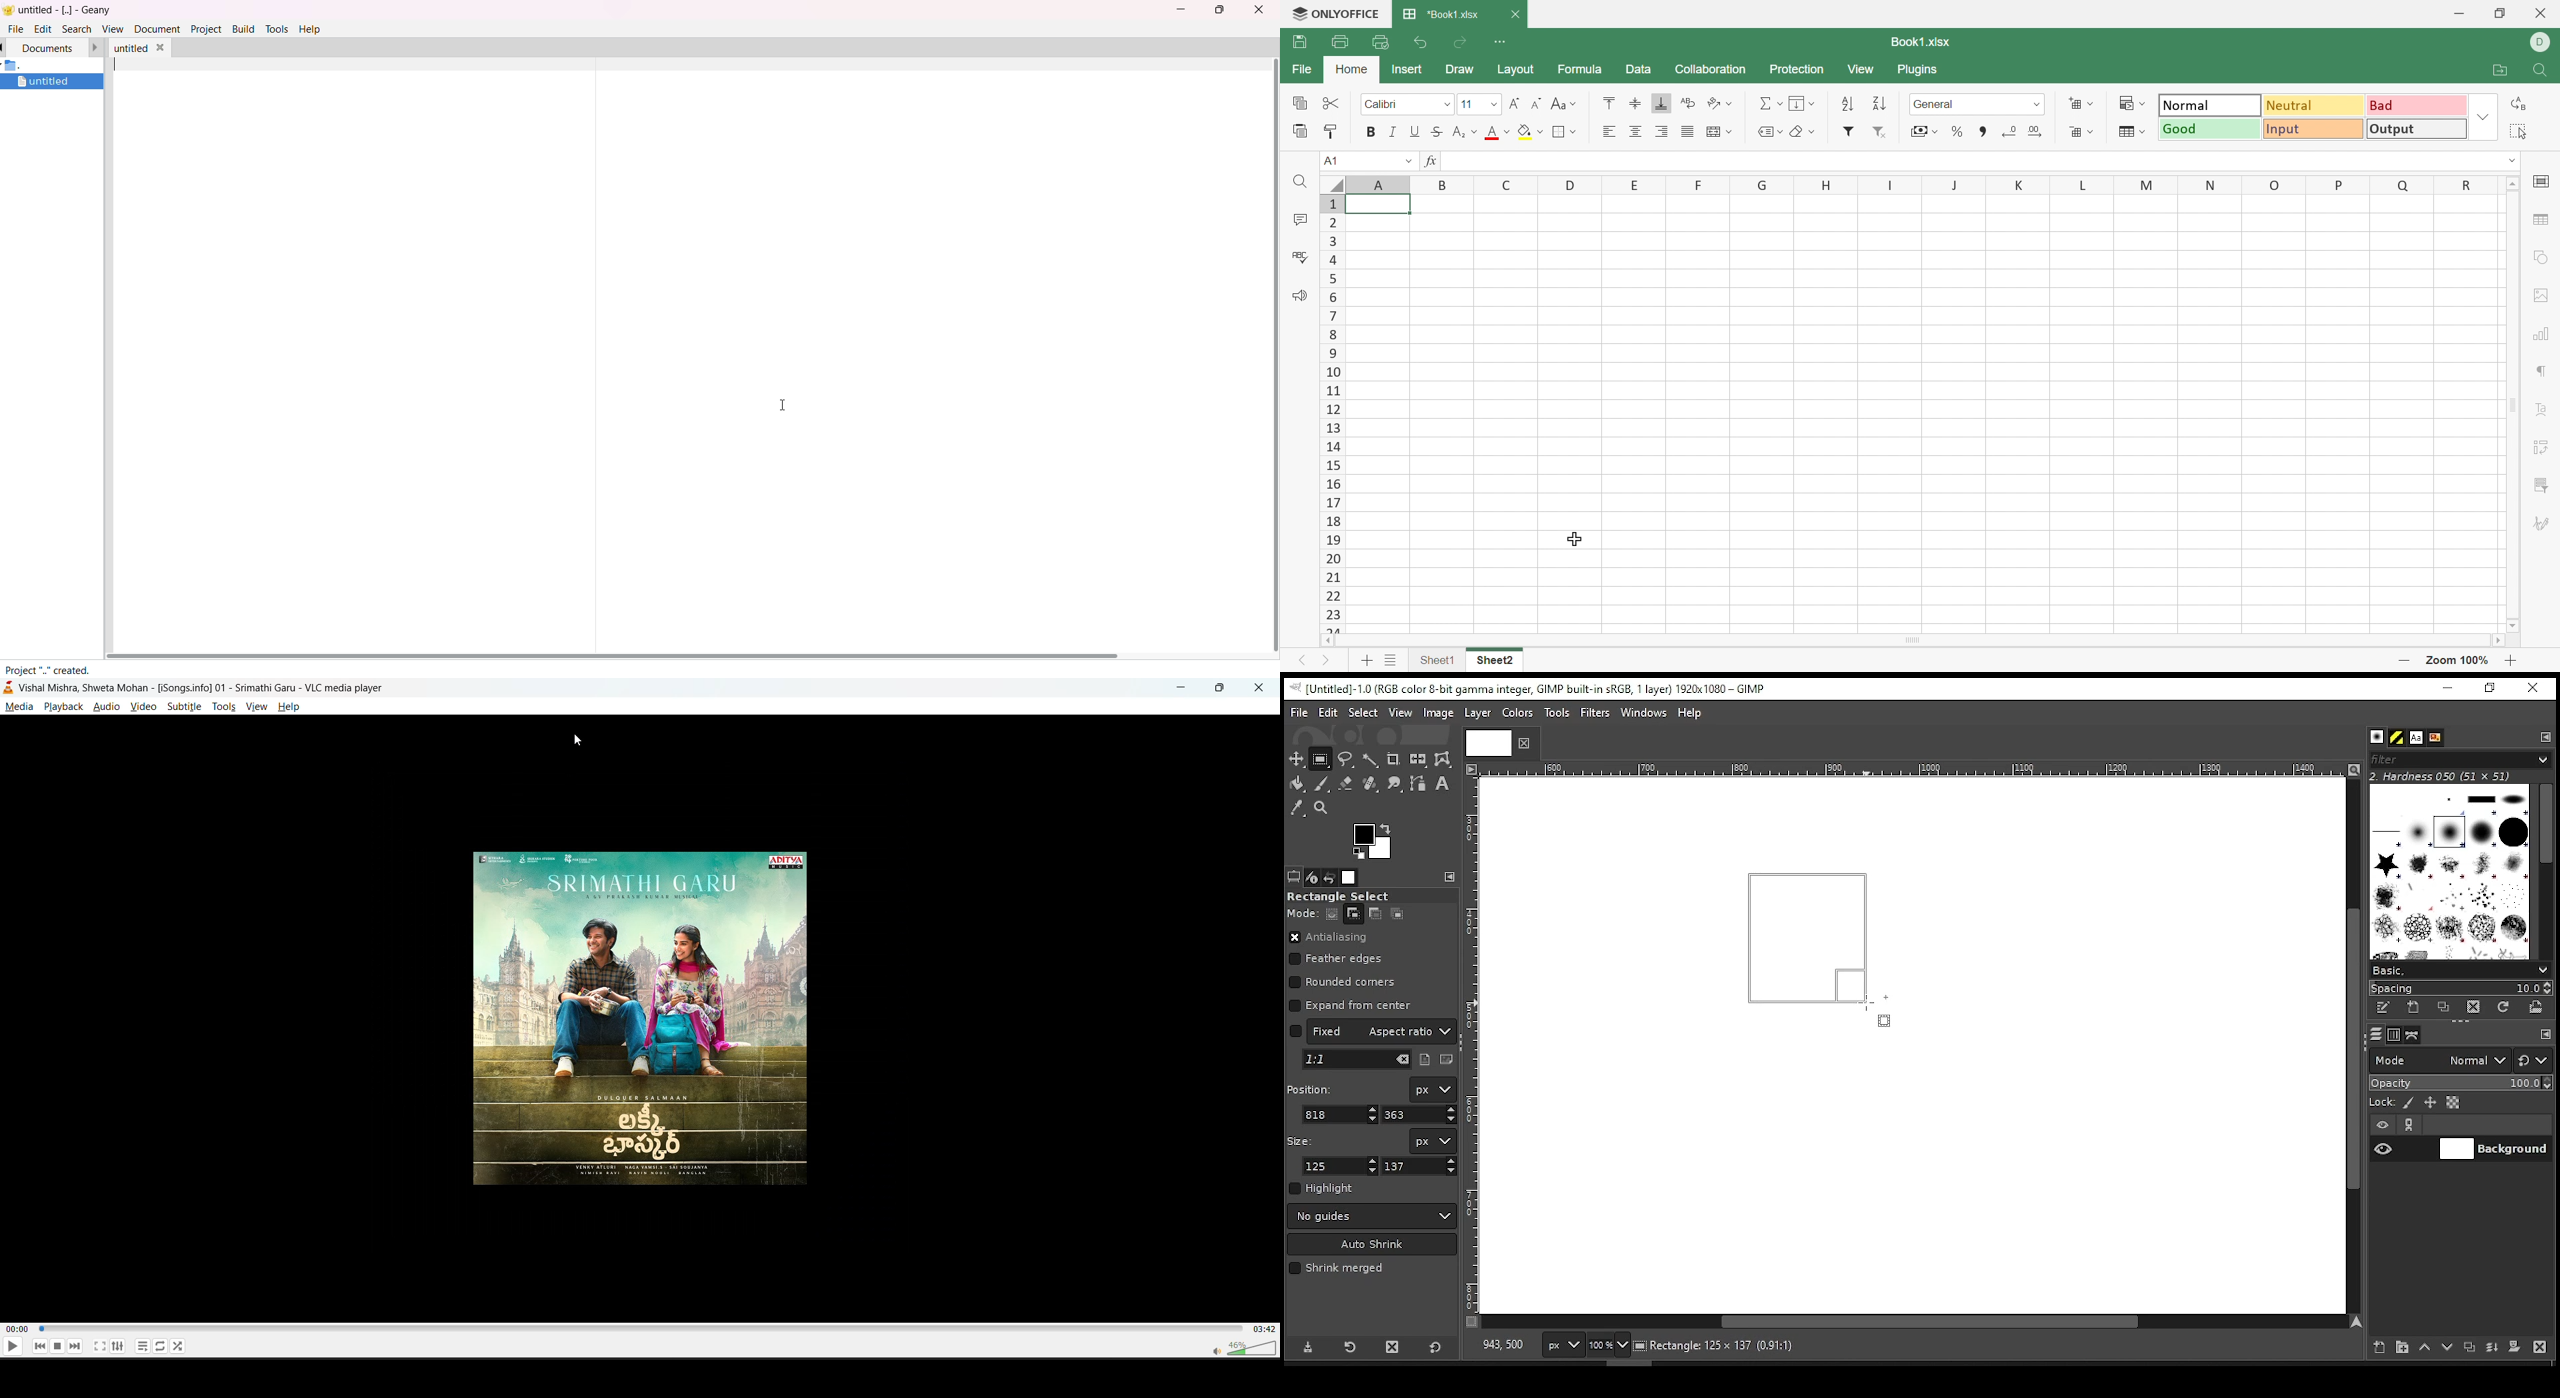 Image resolution: width=2576 pixels, height=1400 pixels. What do you see at coordinates (2132, 133) in the screenshot?
I see `Format as table template` at bounding box center [2132, 133].